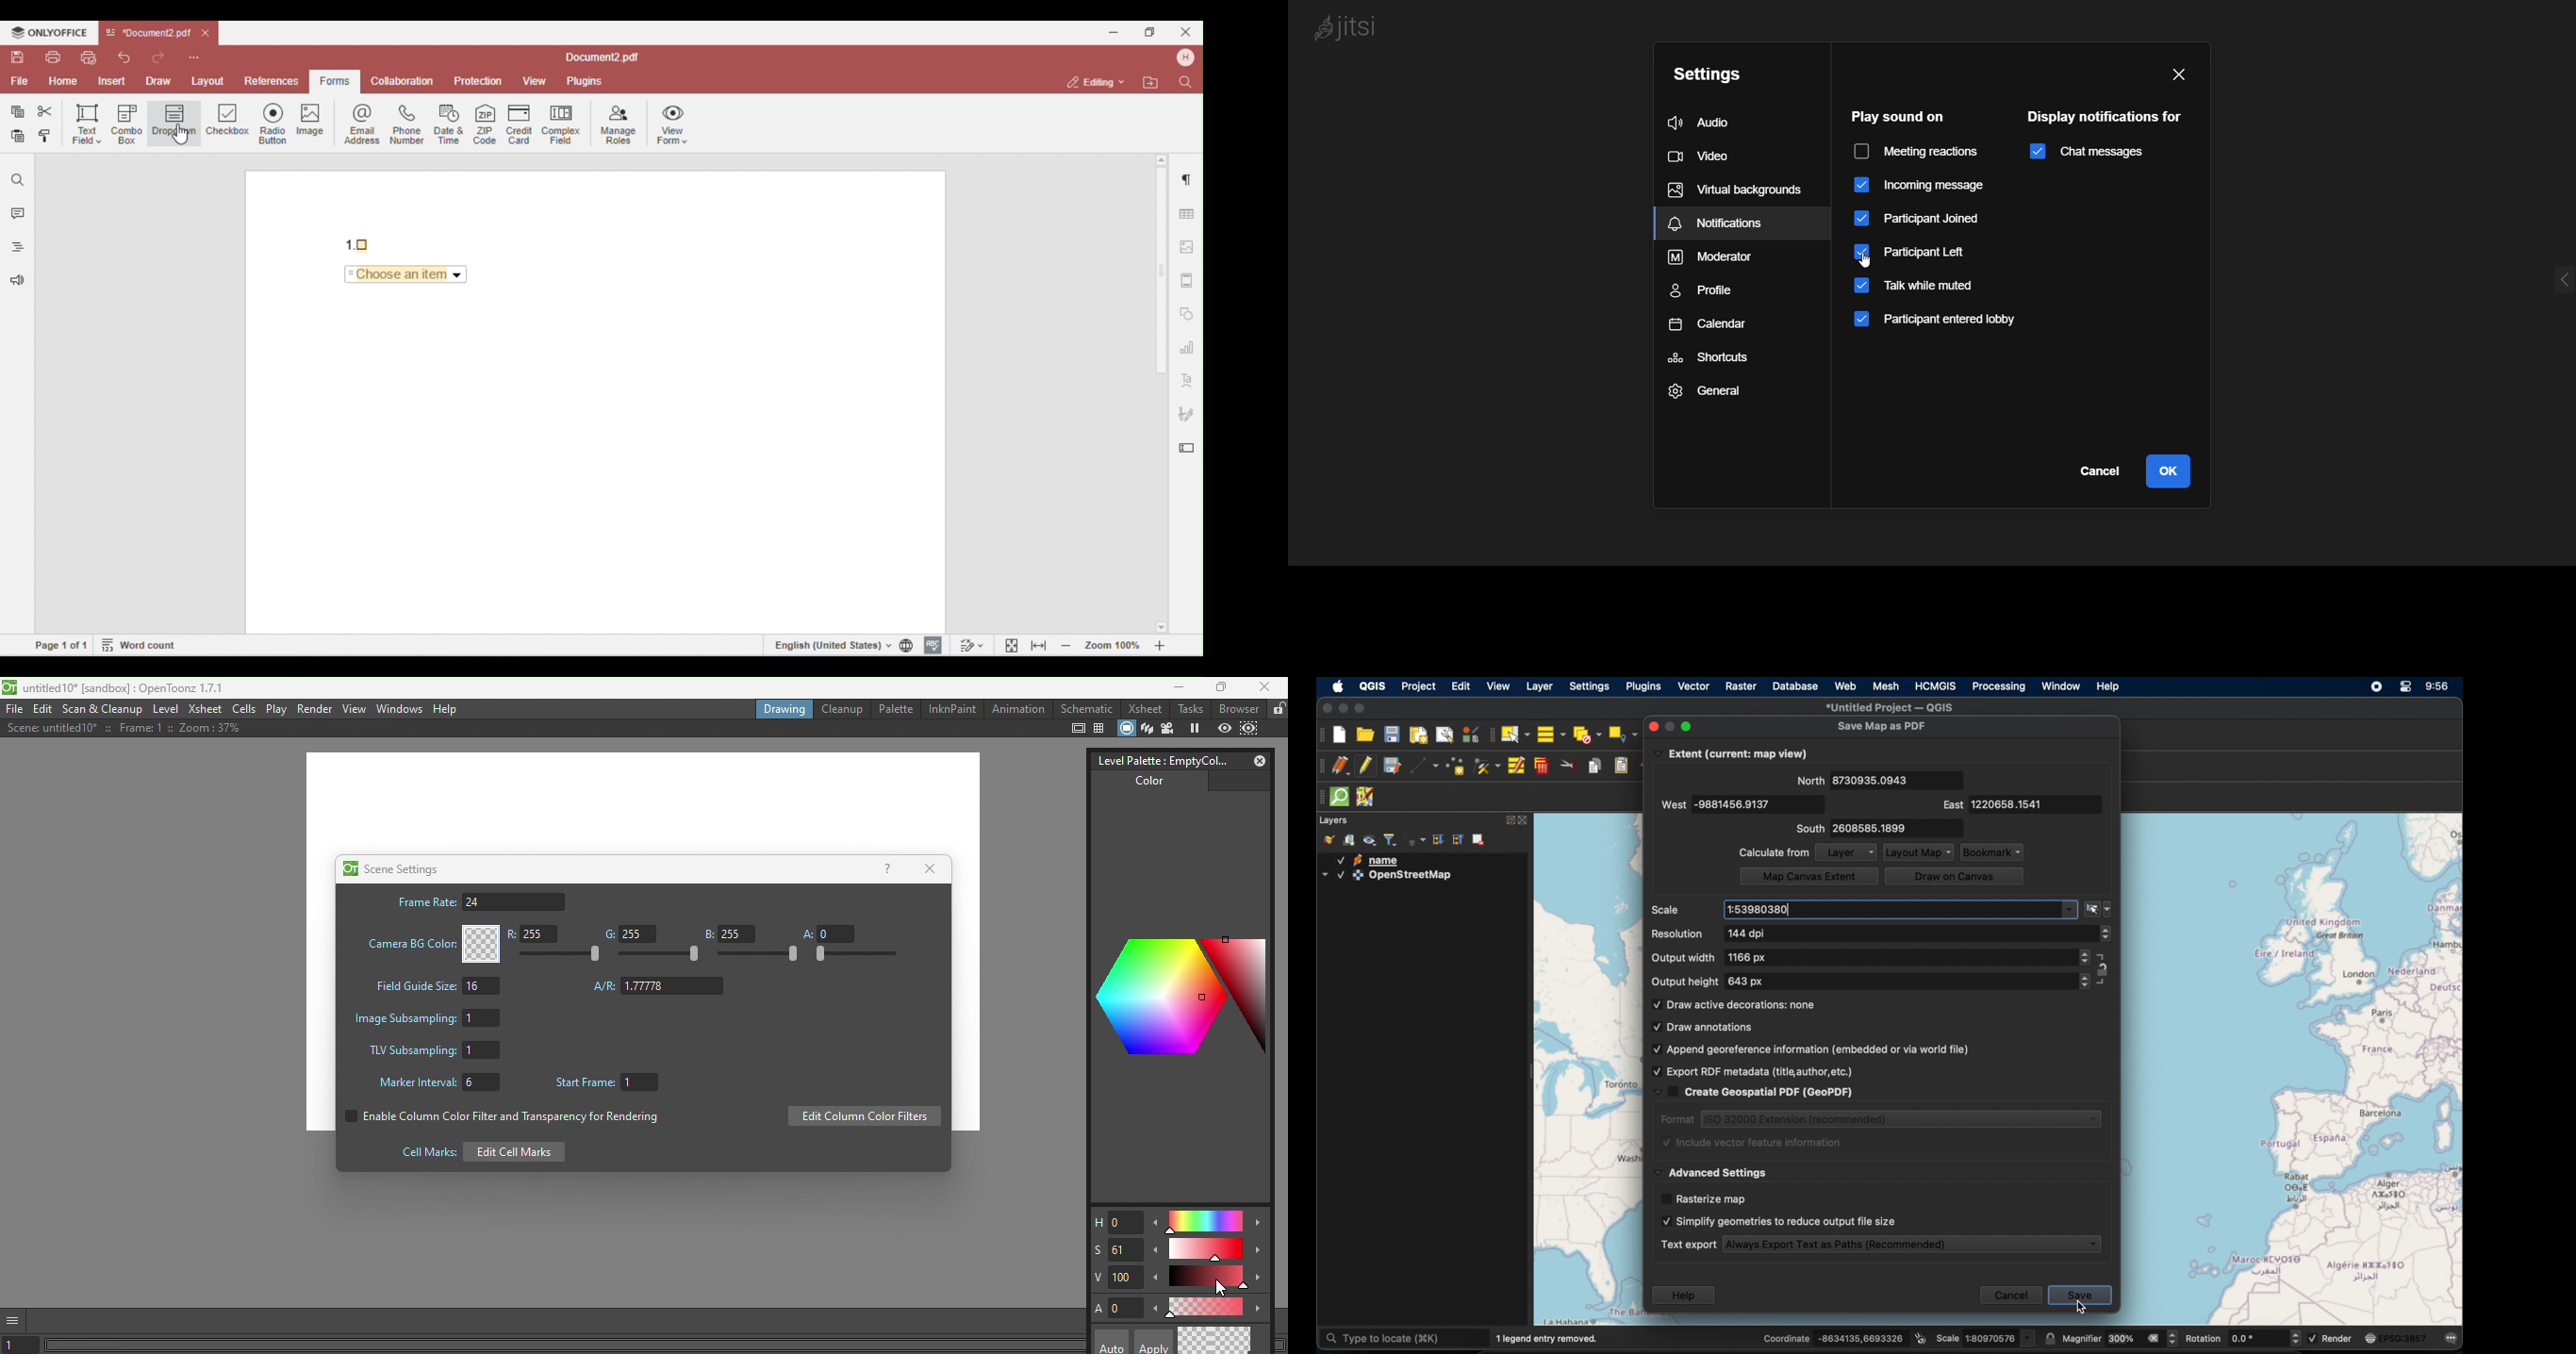  I want to click on copy features, so click(1596, 765).